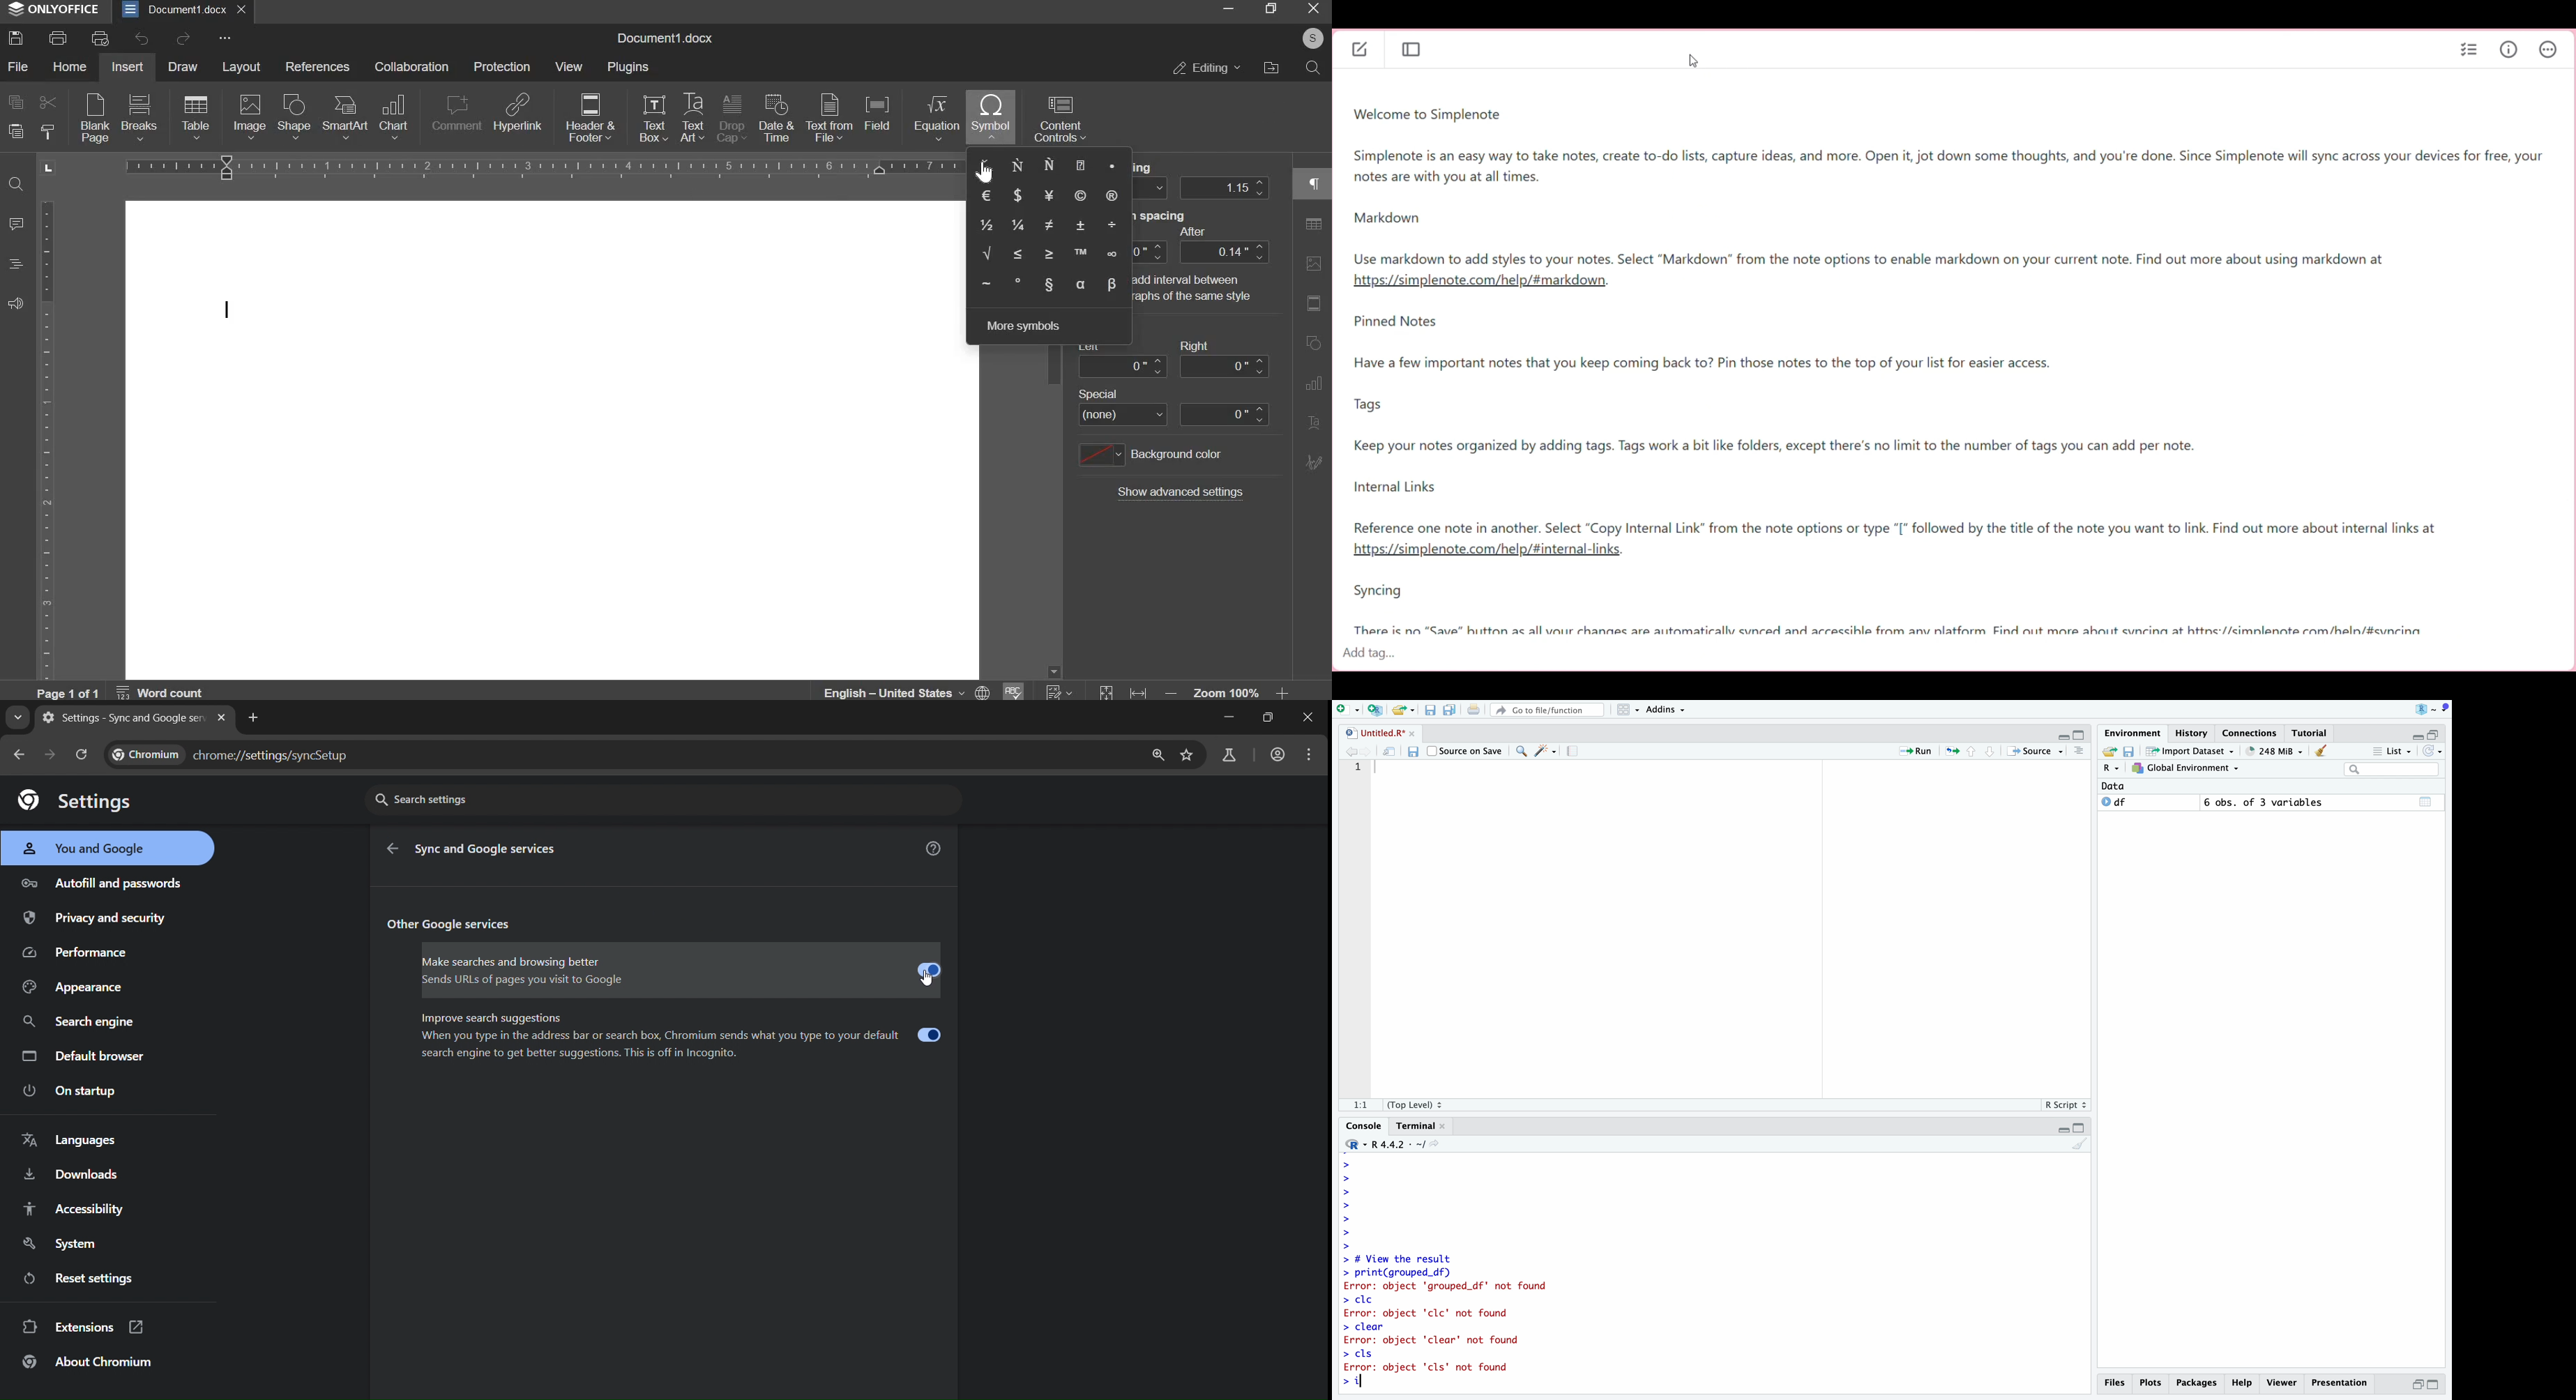 This screenshot has width=2576, height=1400. What do you see at coordinates (1665, 709) in the screenshot?
I see `Addins` at bounding box center [1665, 709].